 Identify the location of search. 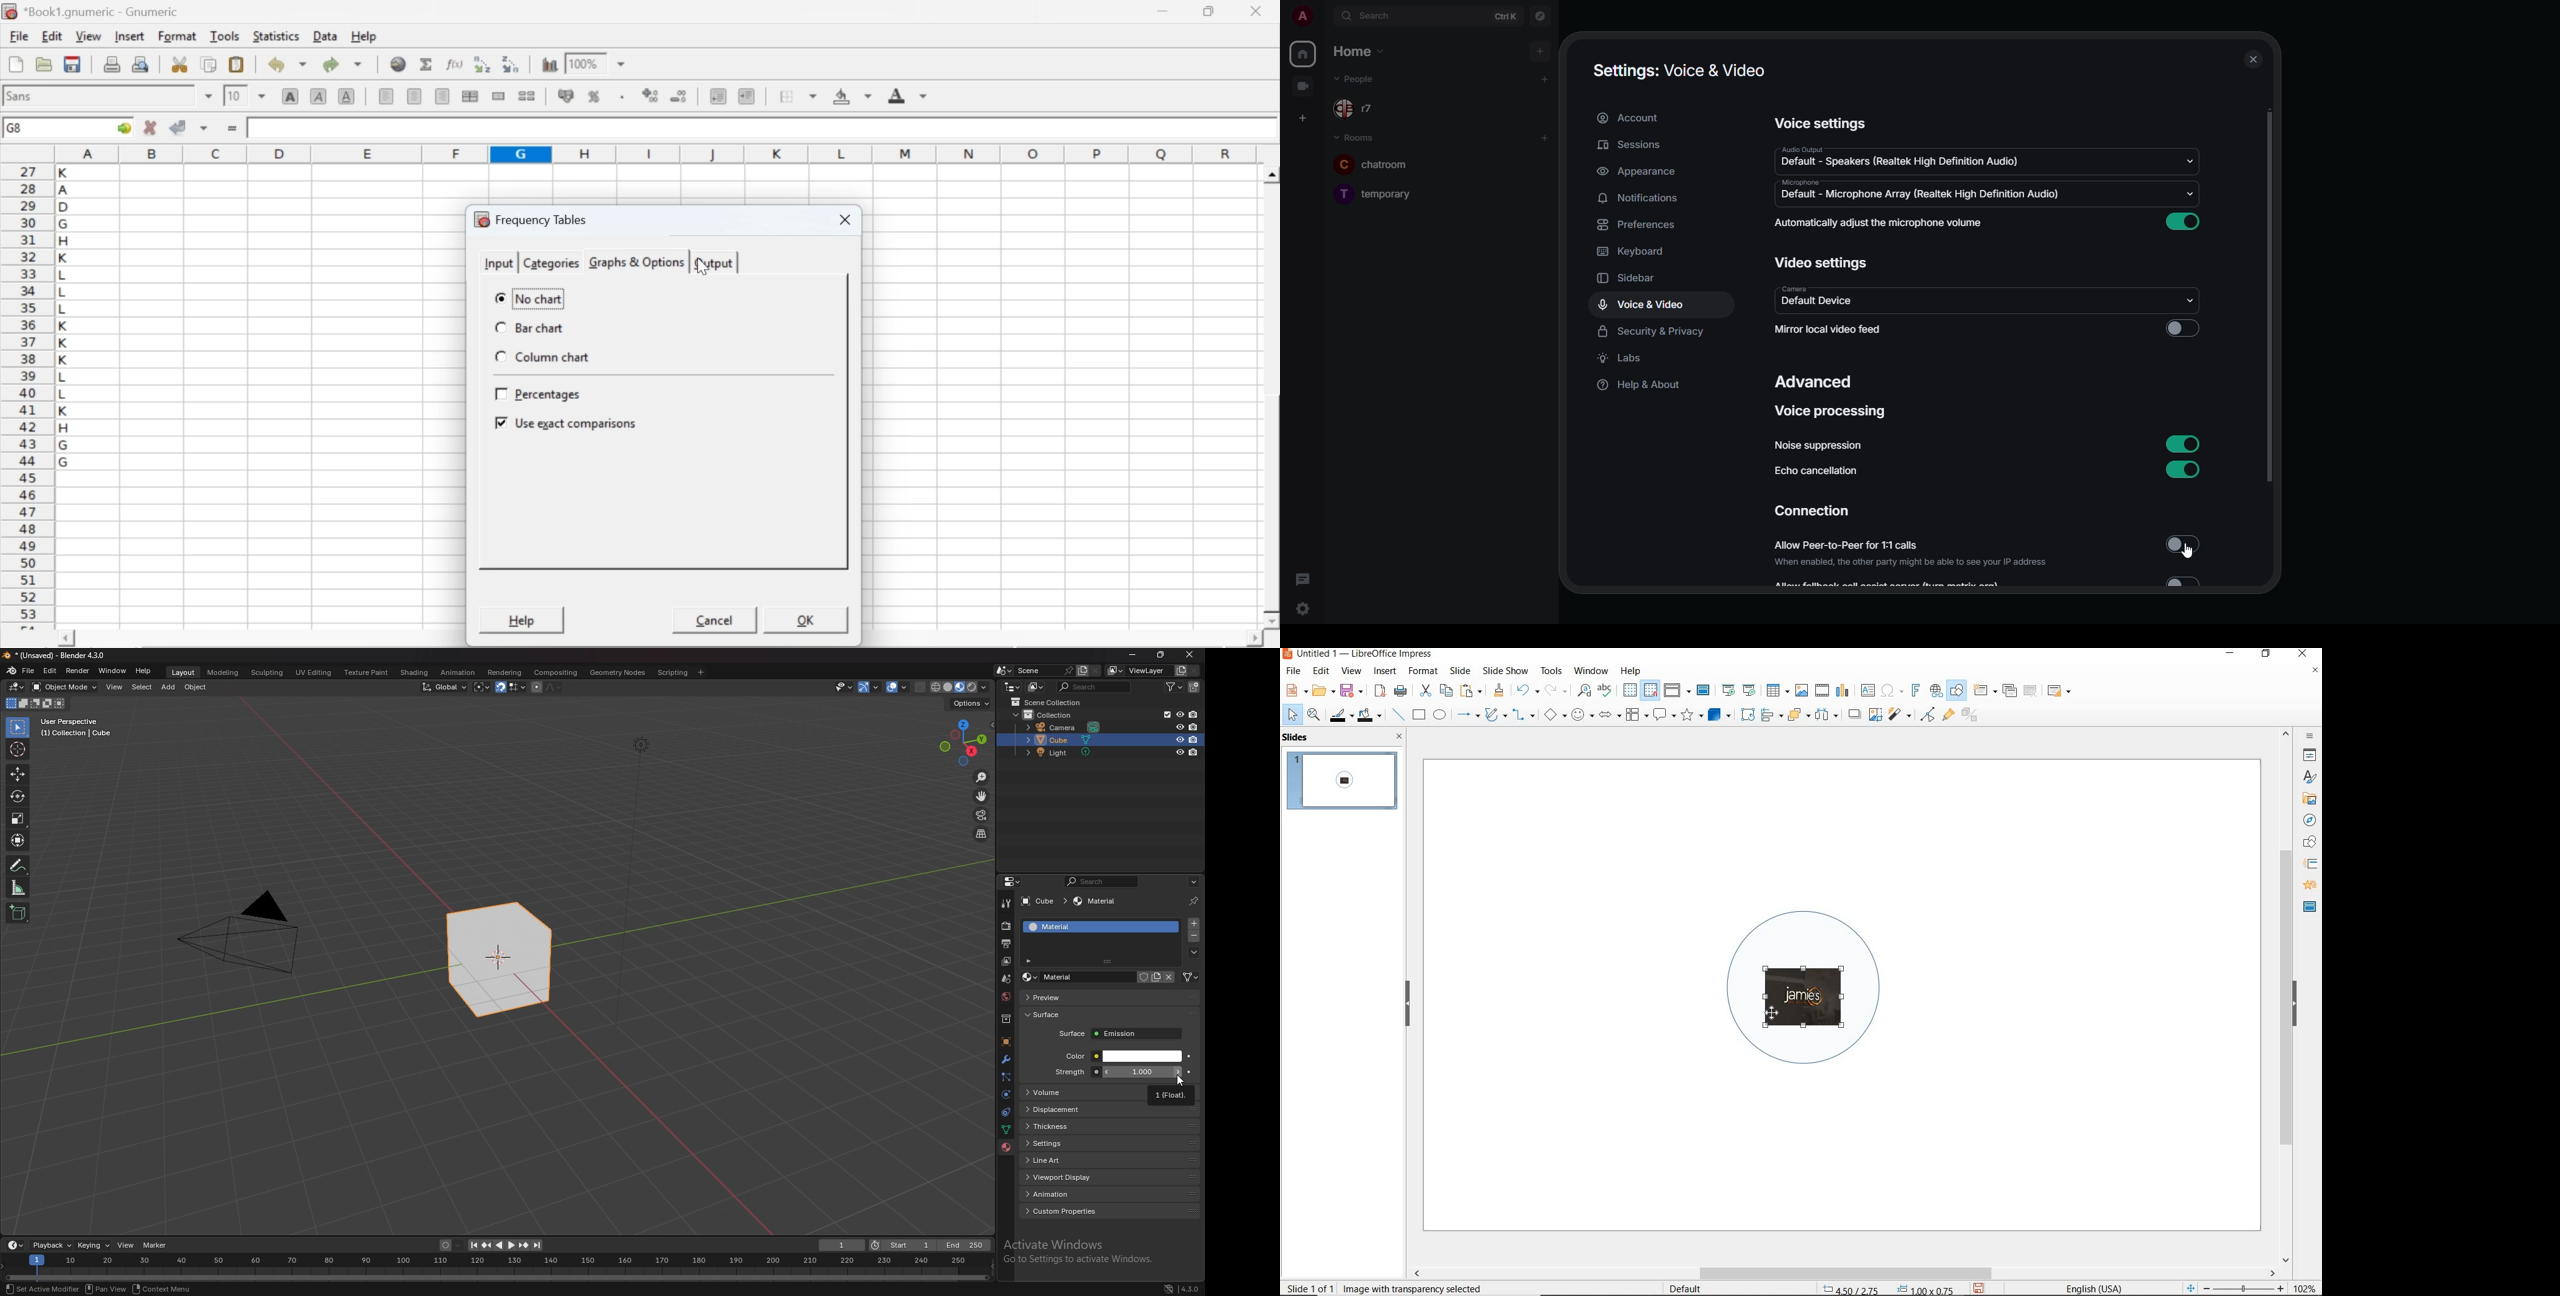
(1379, 15).